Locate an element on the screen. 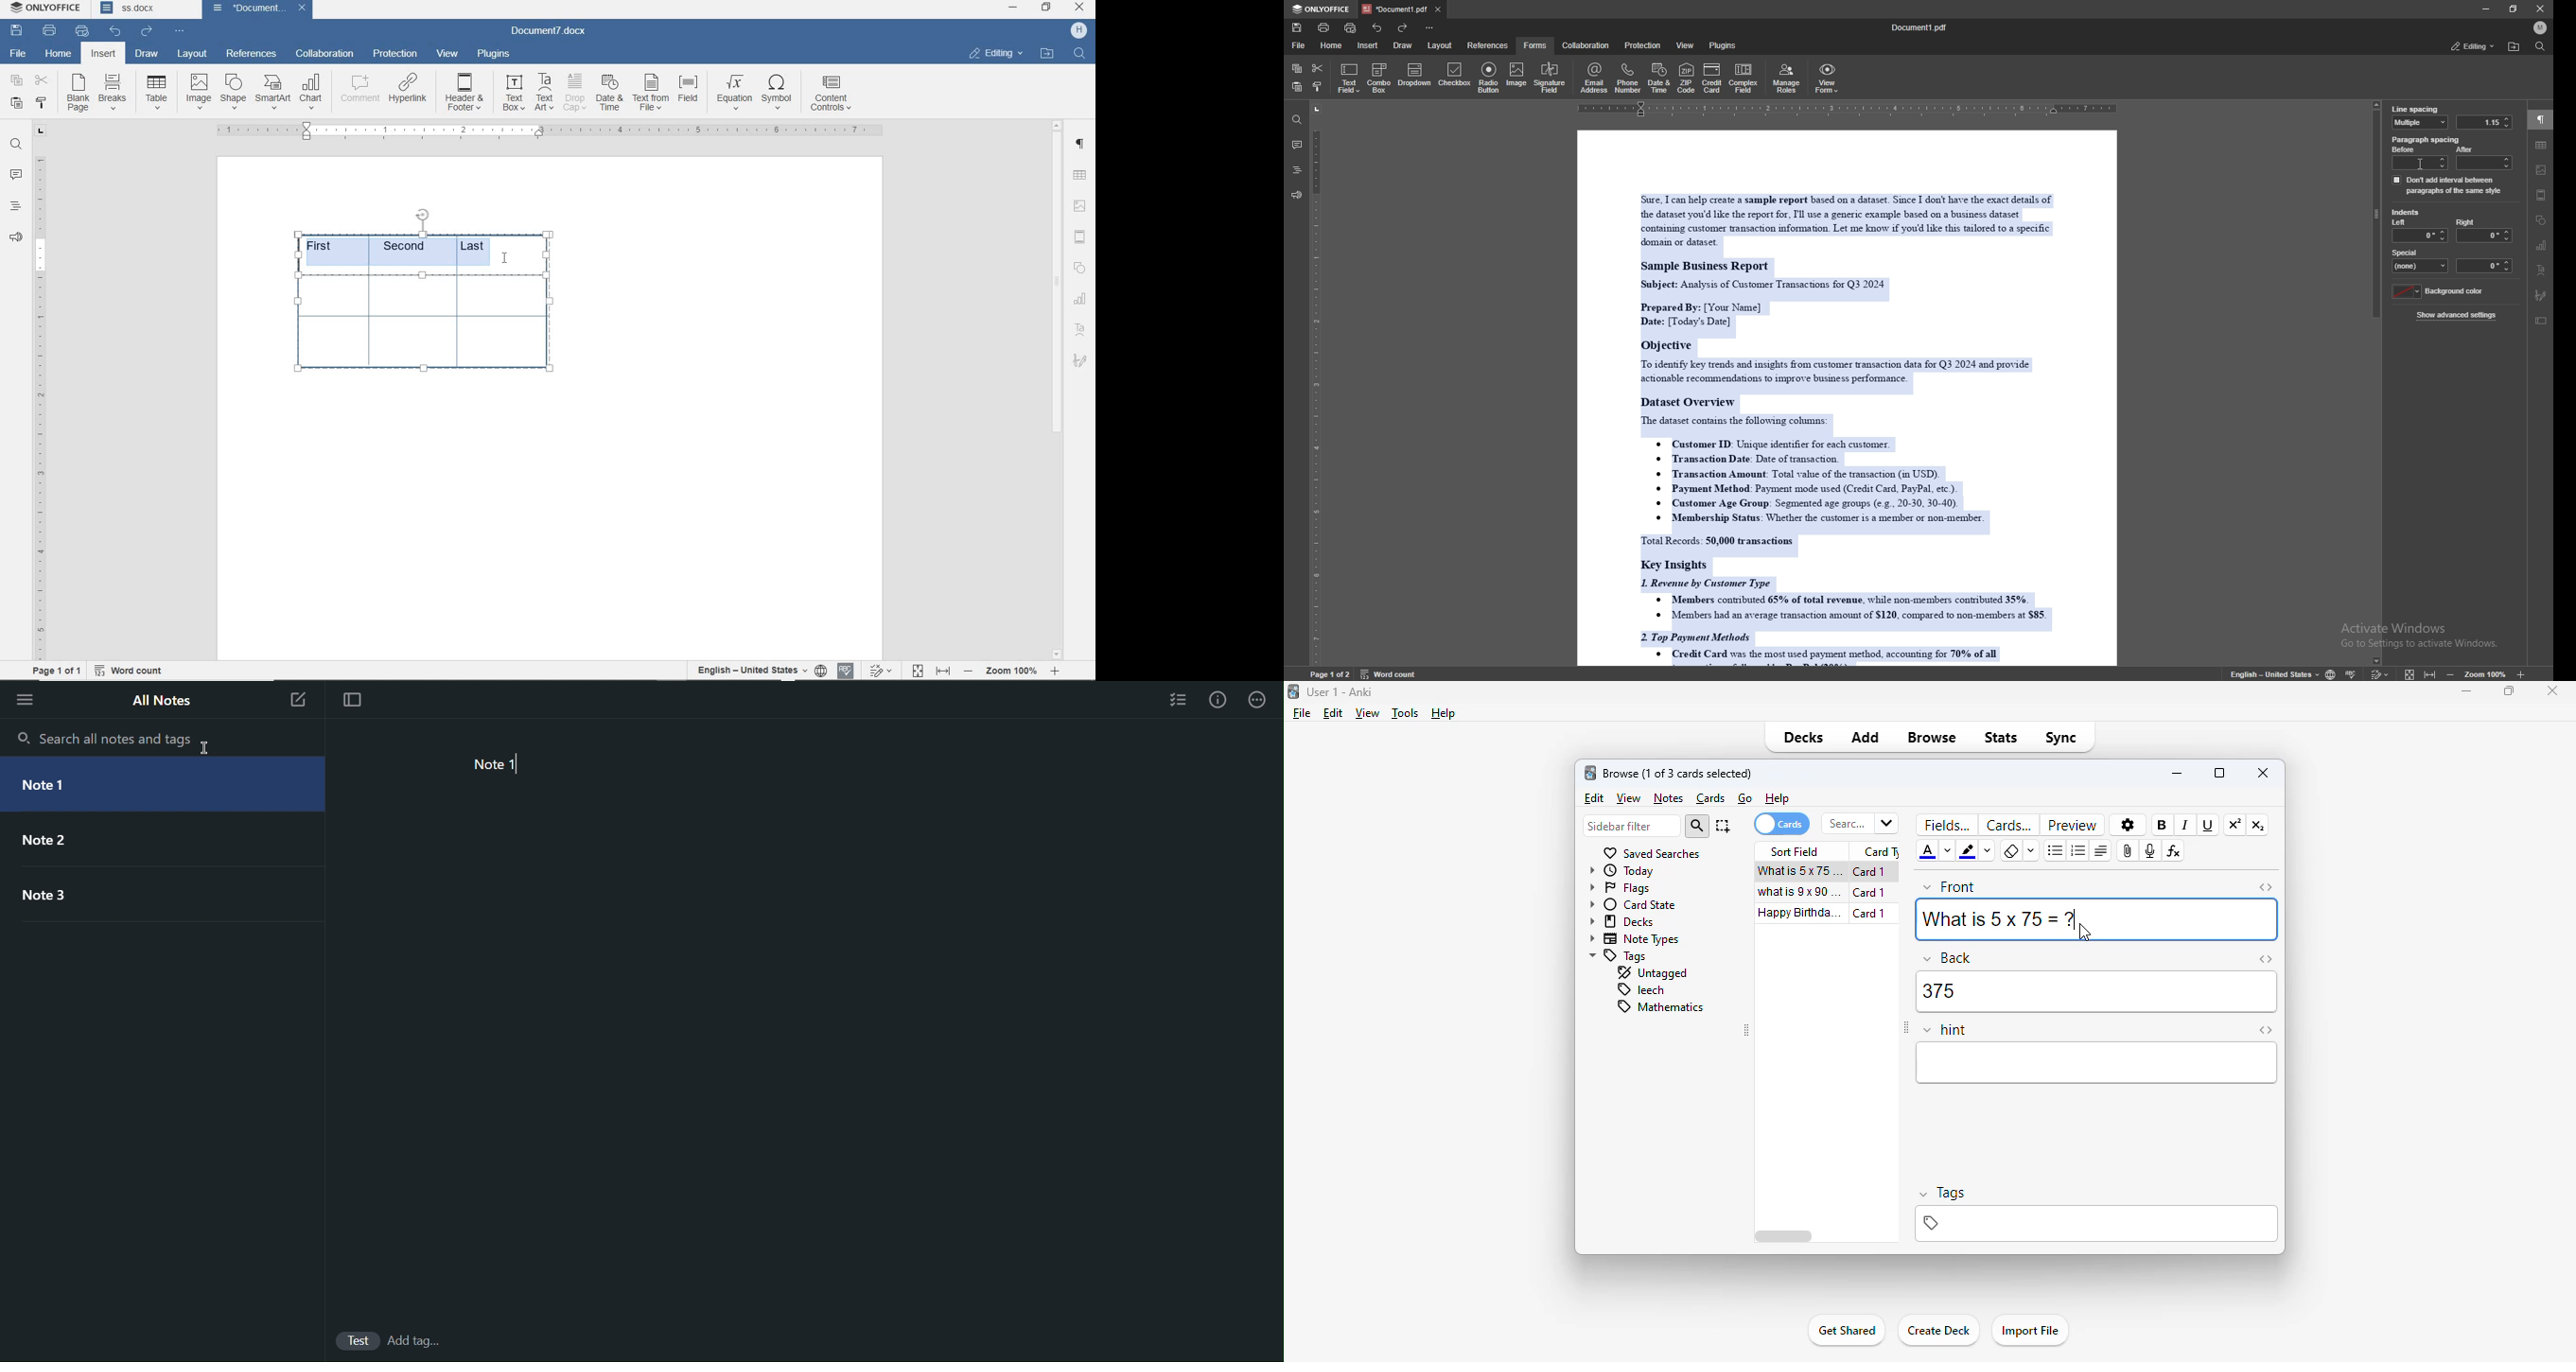 The image size is (2576, 1372). Focus Mode is located at coordinates (352, 701).